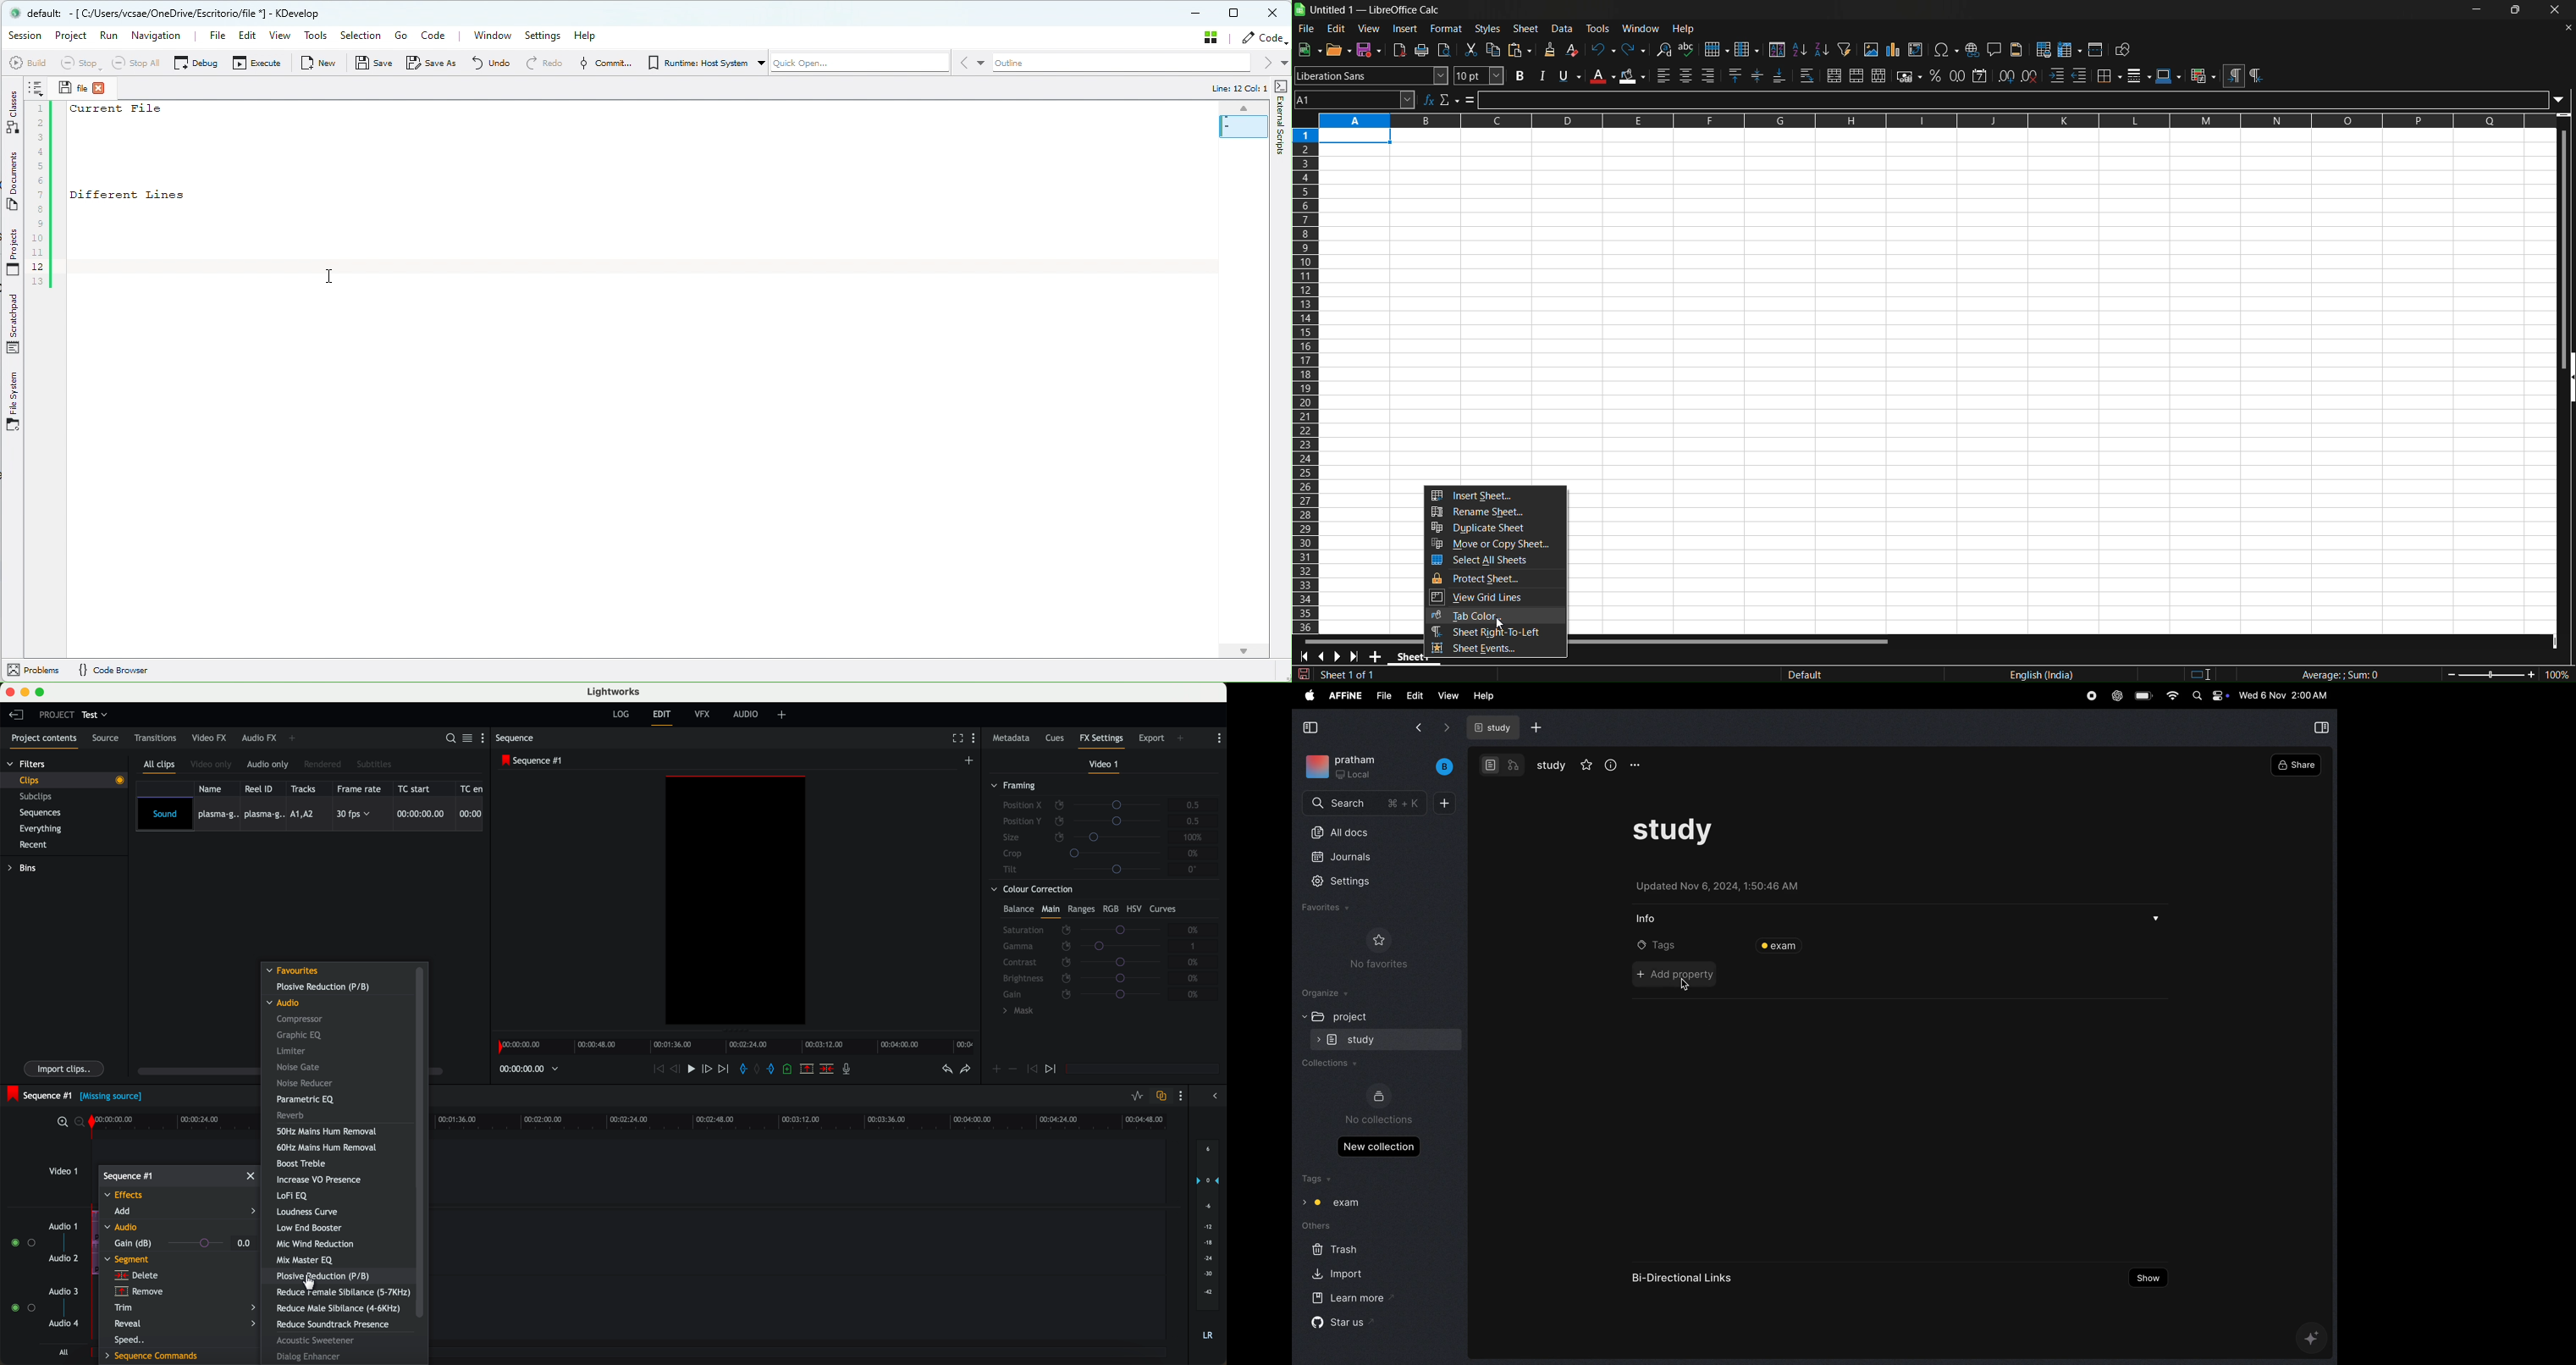 The image size is (2576, 1372). I want to click on settings, so click(1352, 880).